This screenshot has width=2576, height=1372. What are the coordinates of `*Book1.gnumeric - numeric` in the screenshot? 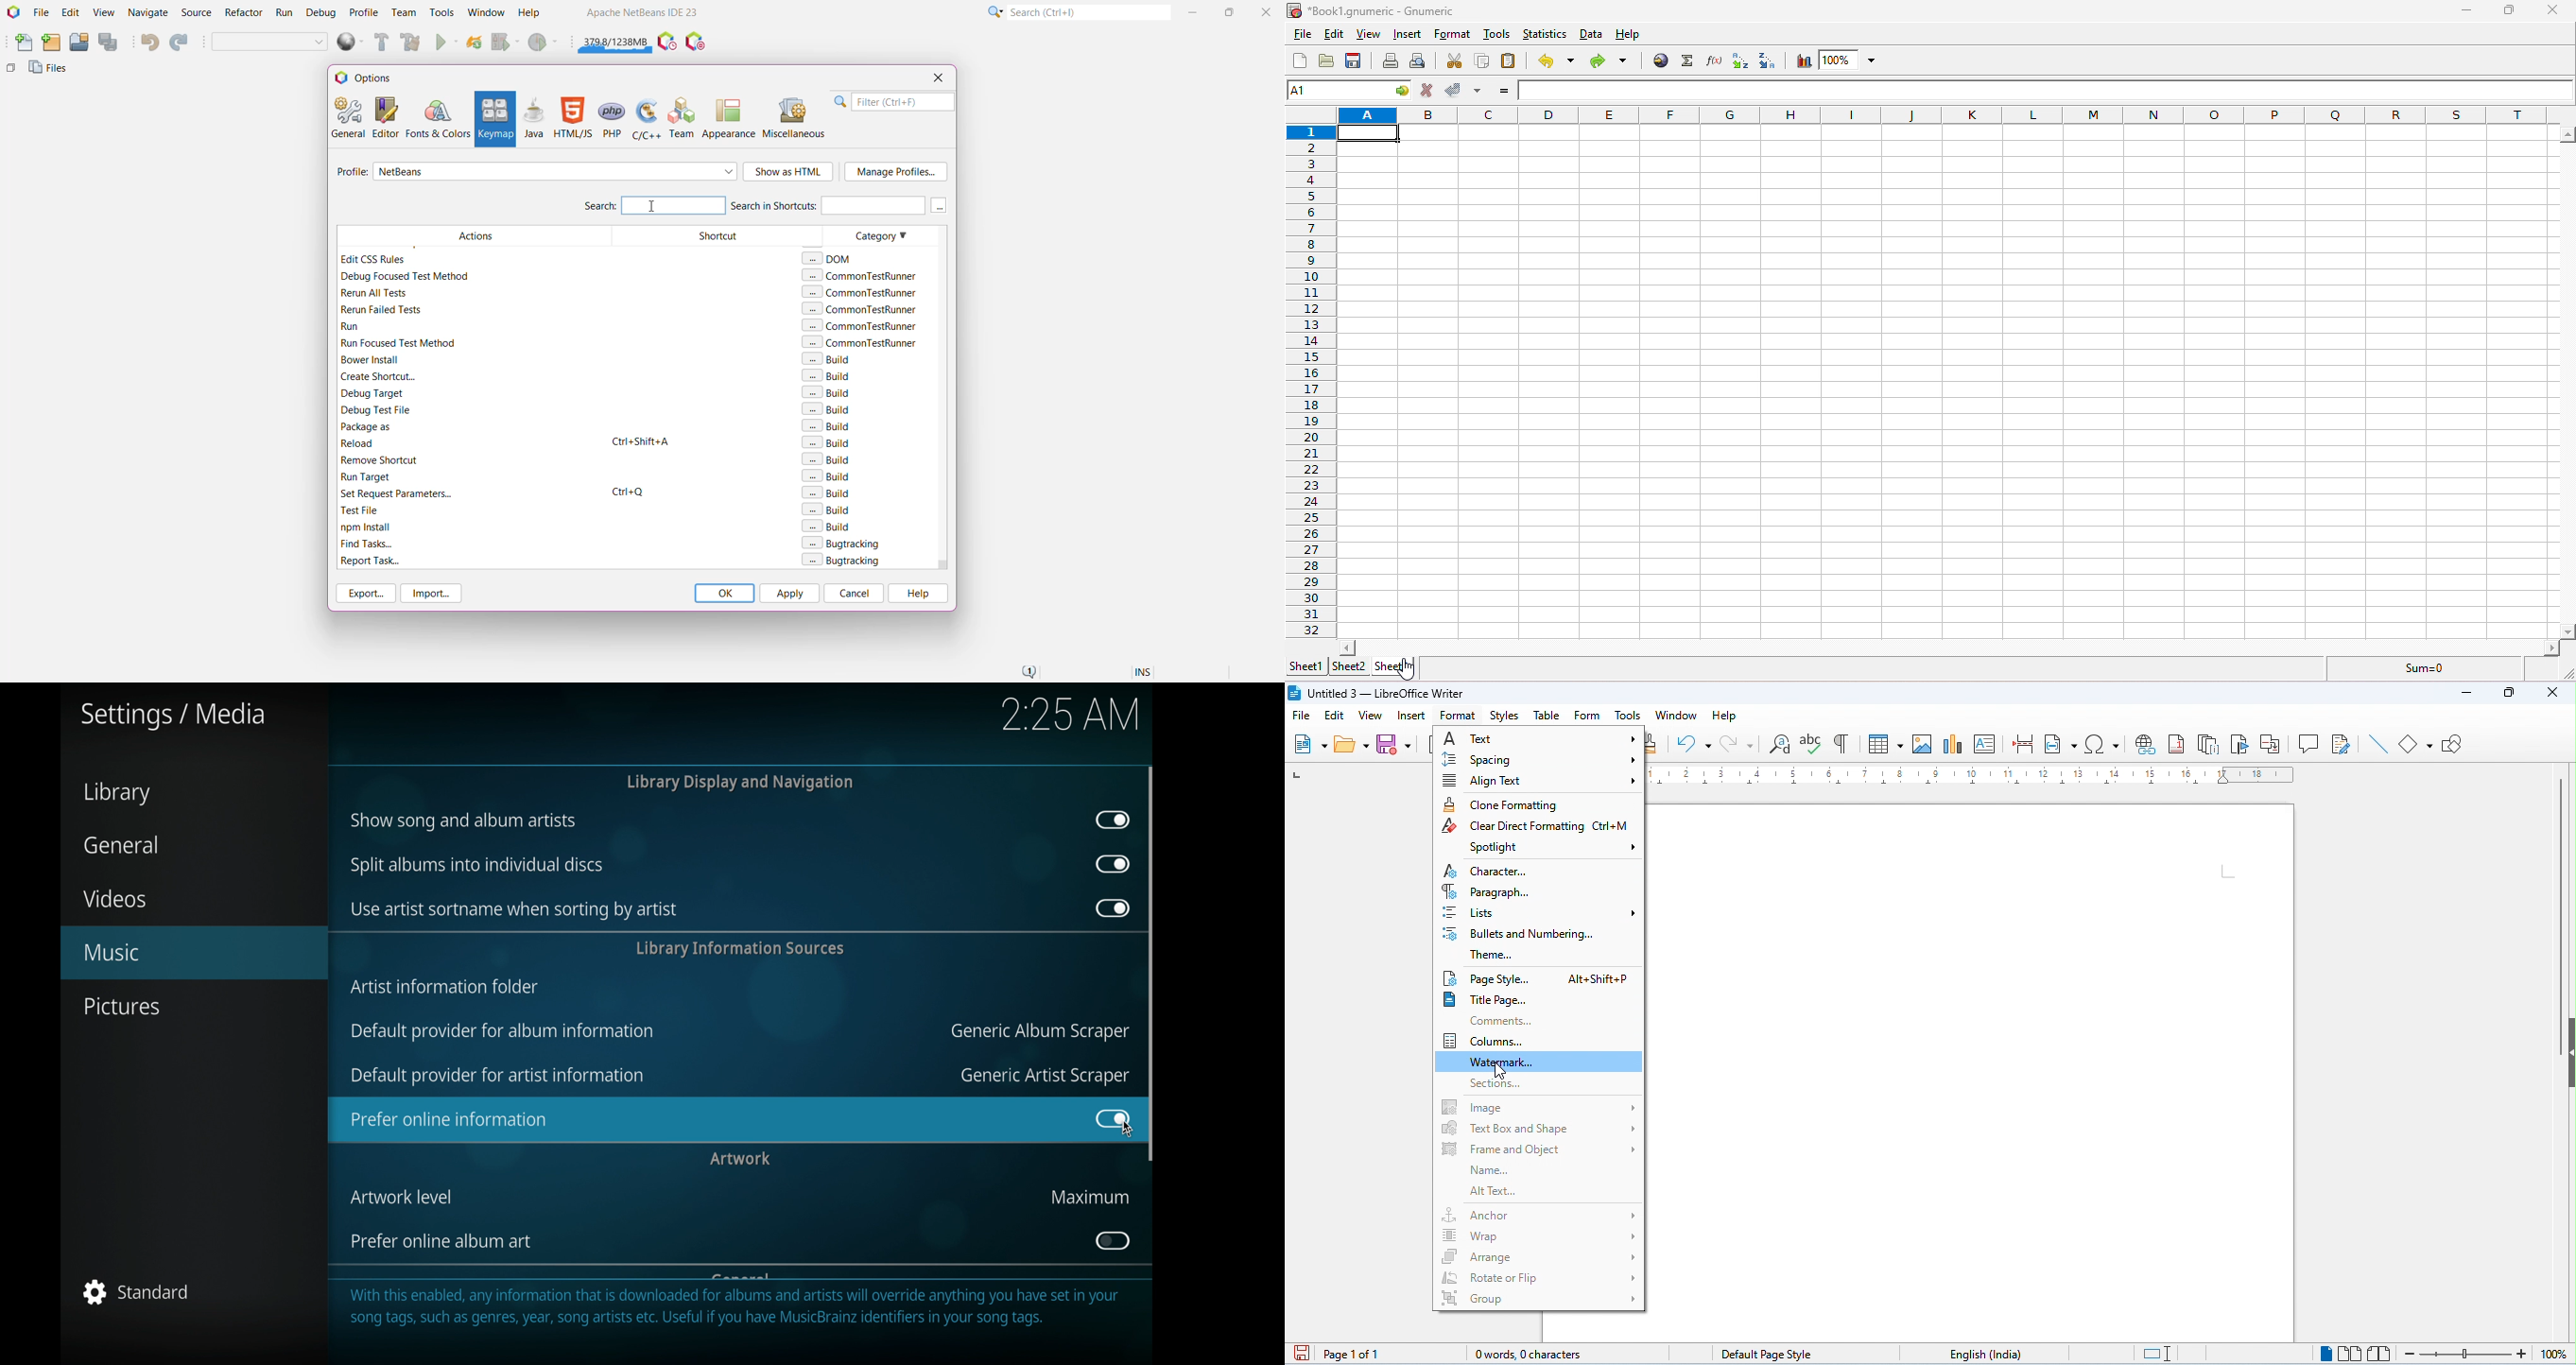 It's located at (1378, 11).